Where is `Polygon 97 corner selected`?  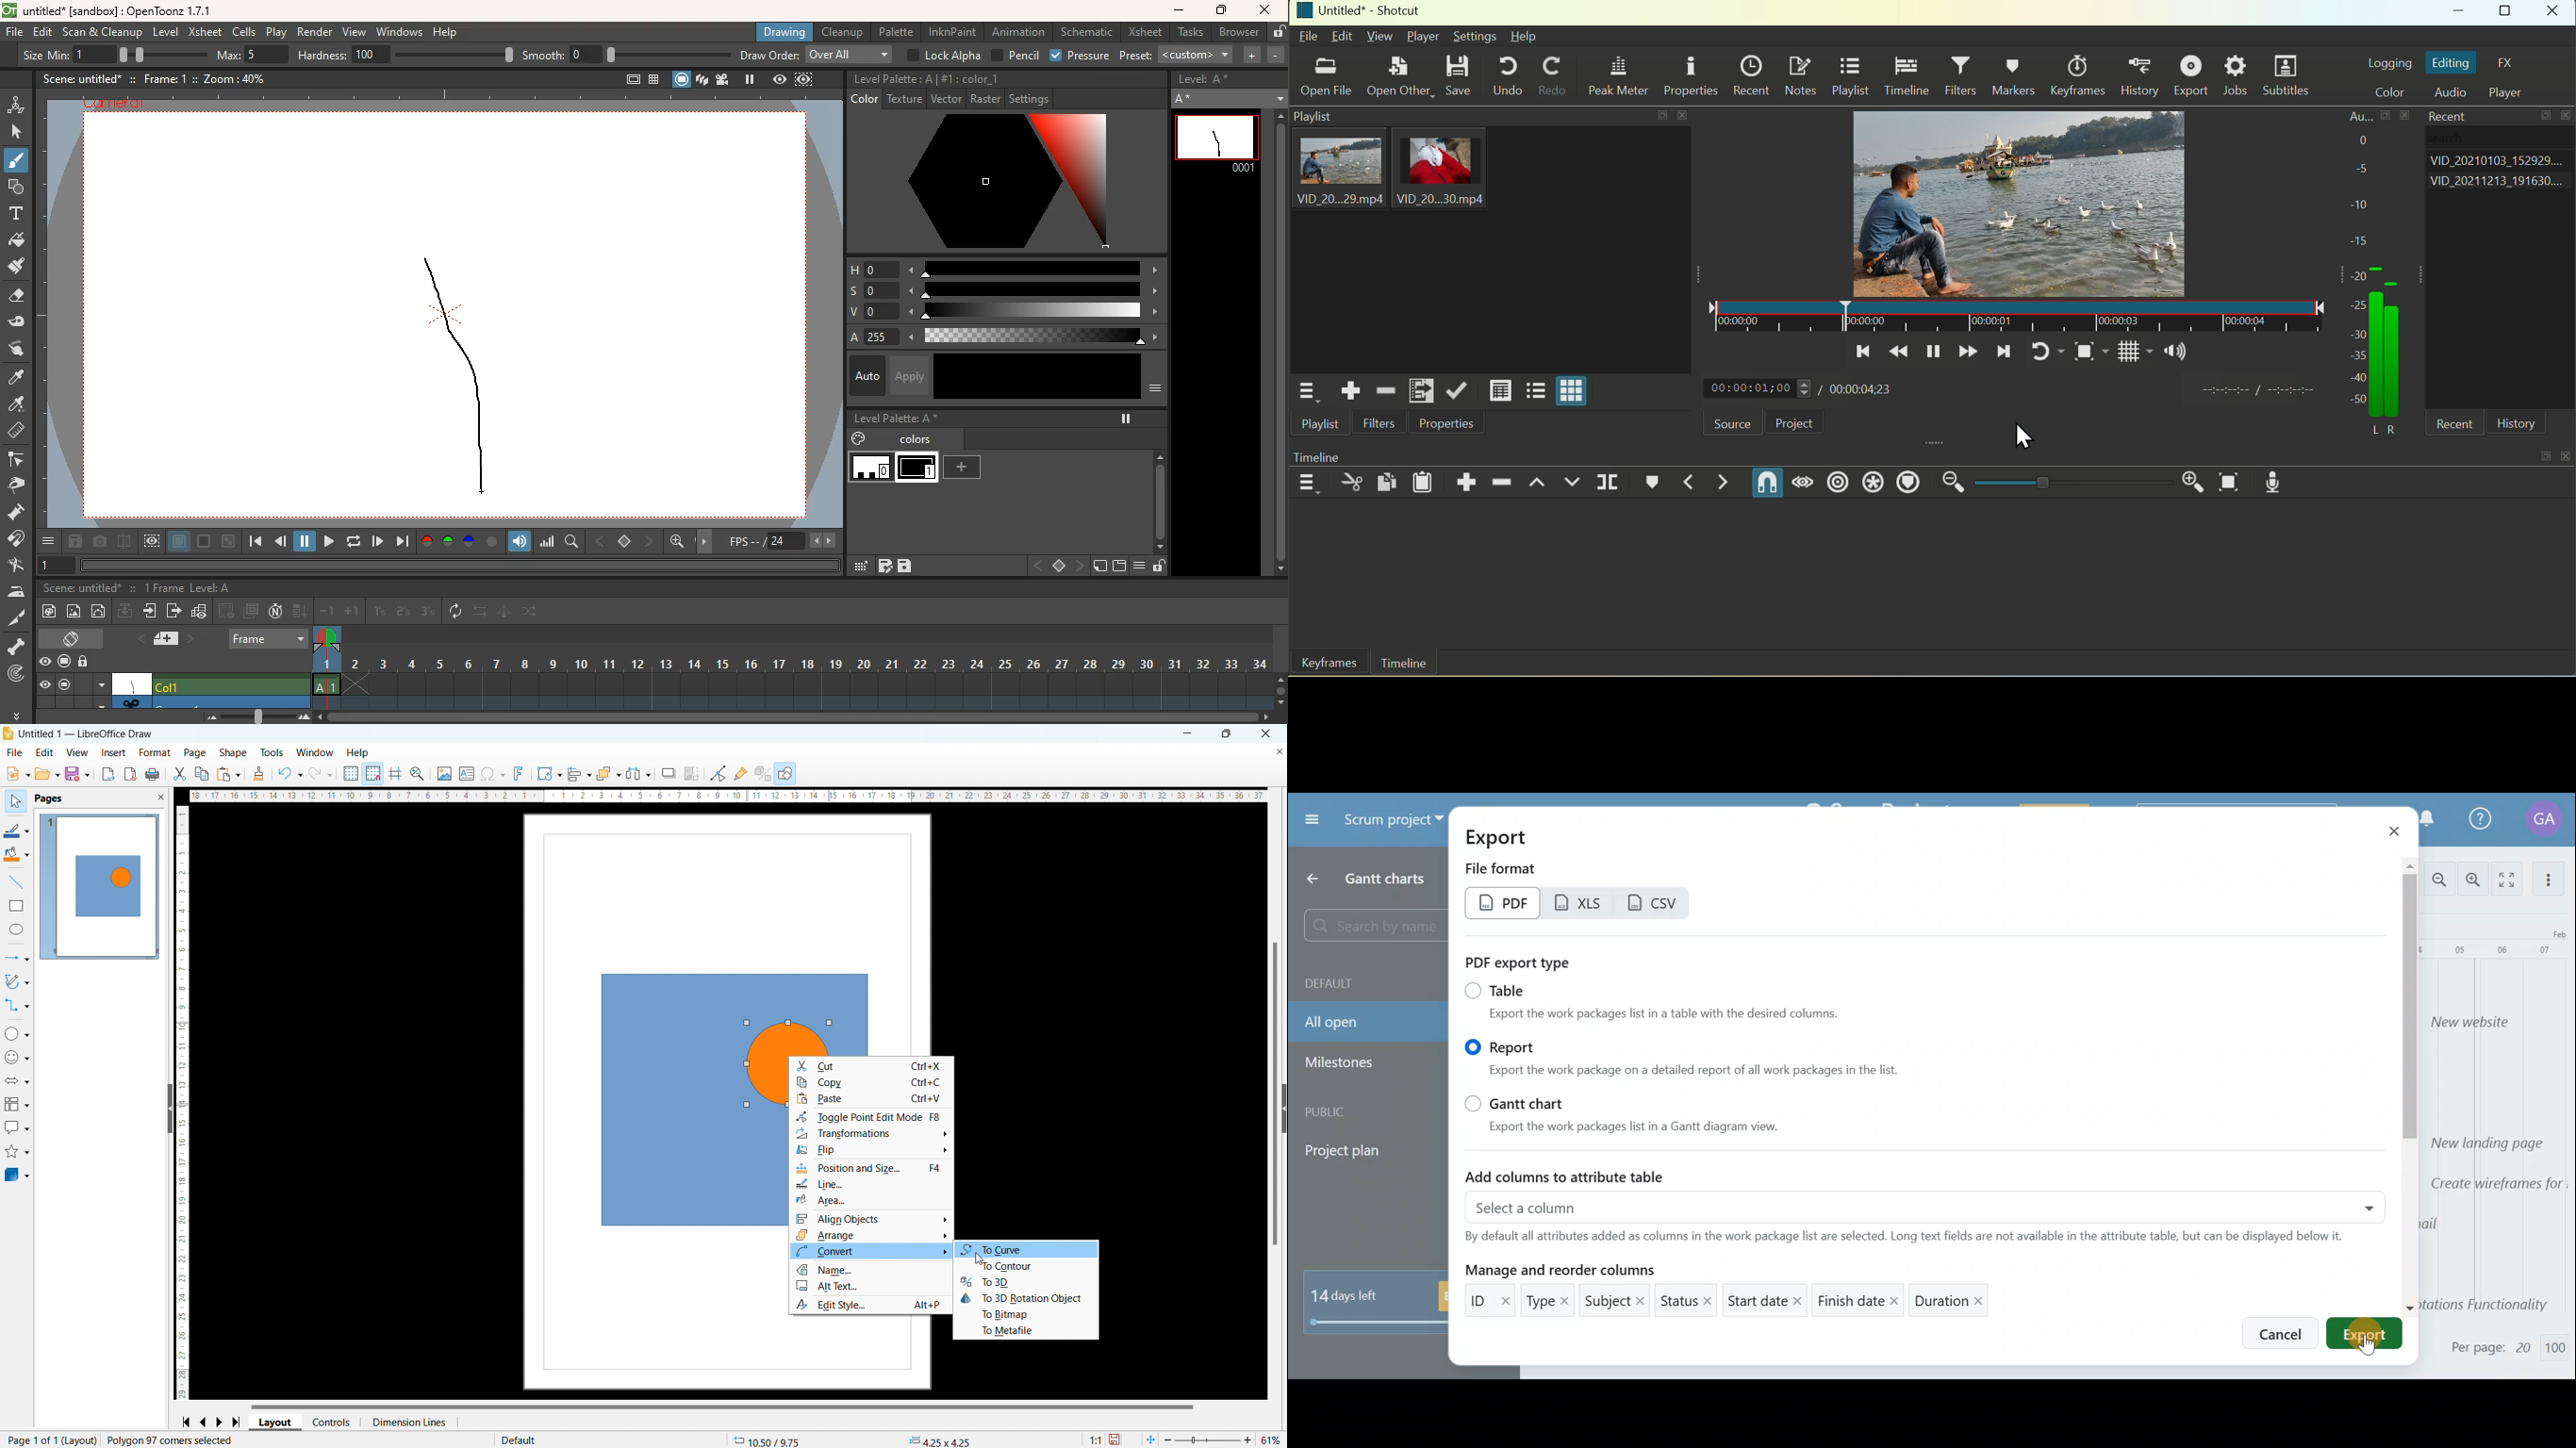
Polygon 97 corner selected is located at coordinates (173, 1439).